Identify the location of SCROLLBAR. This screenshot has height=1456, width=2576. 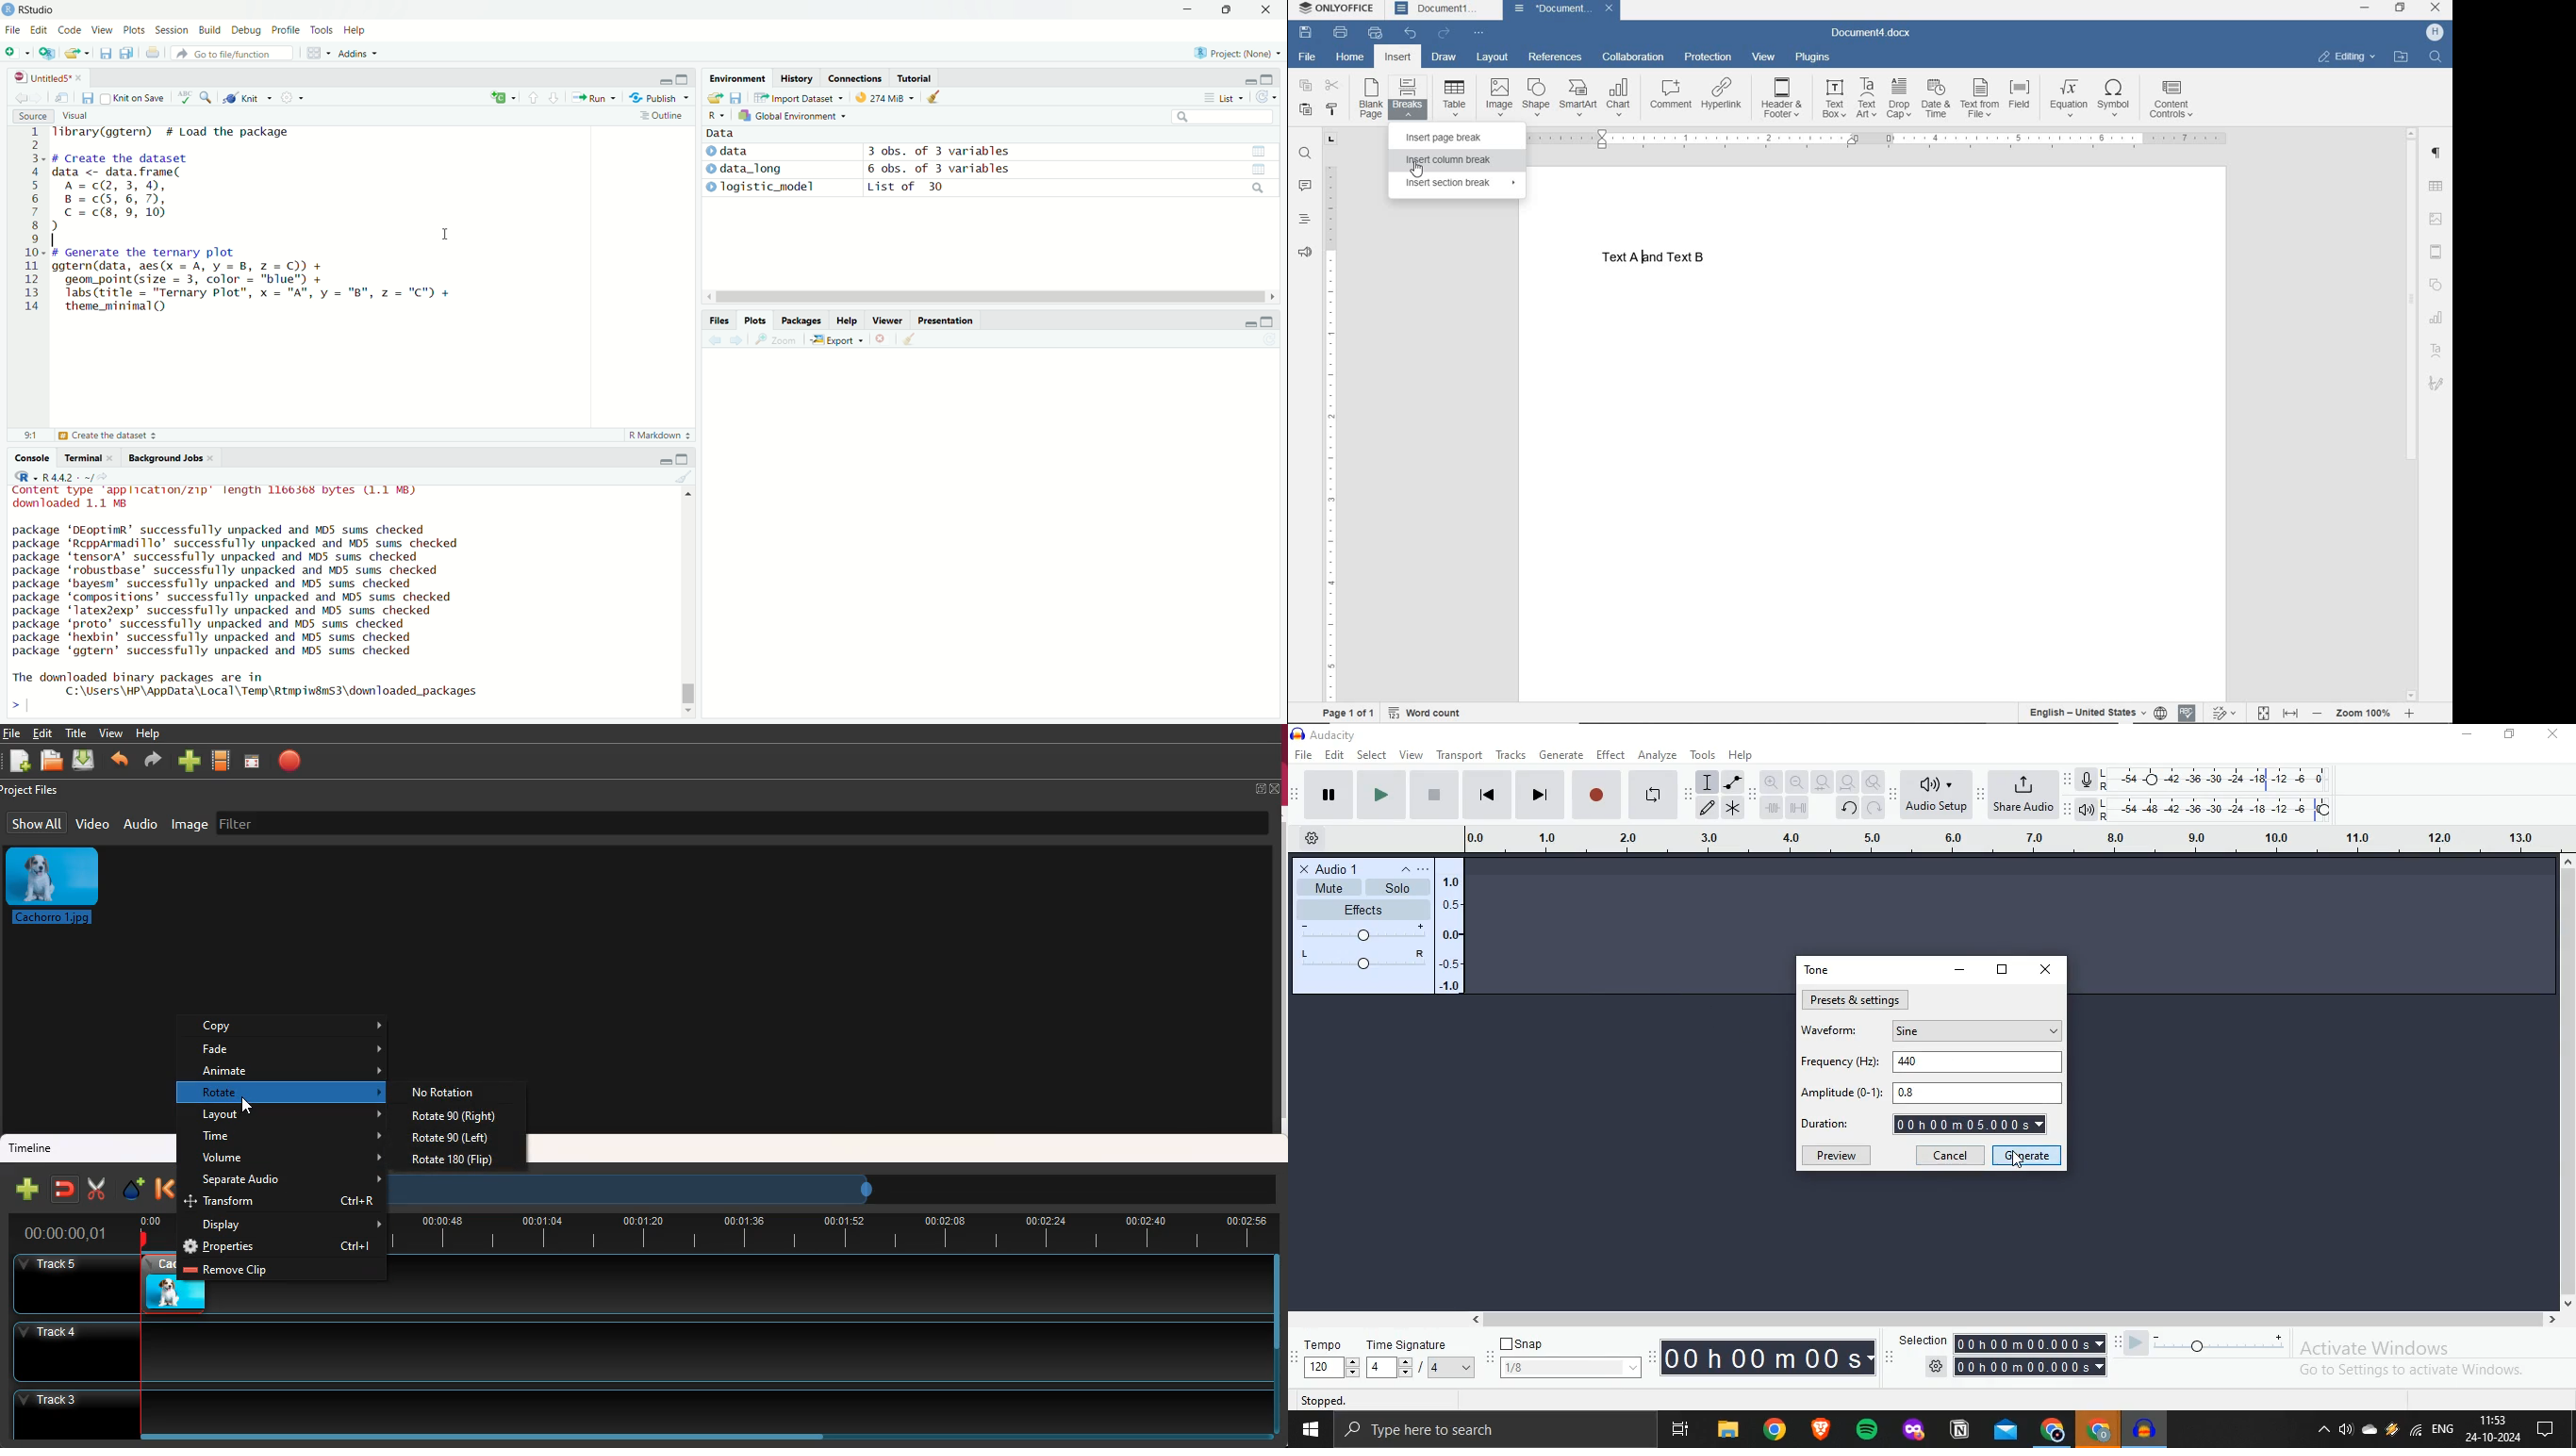
(2410, 413).